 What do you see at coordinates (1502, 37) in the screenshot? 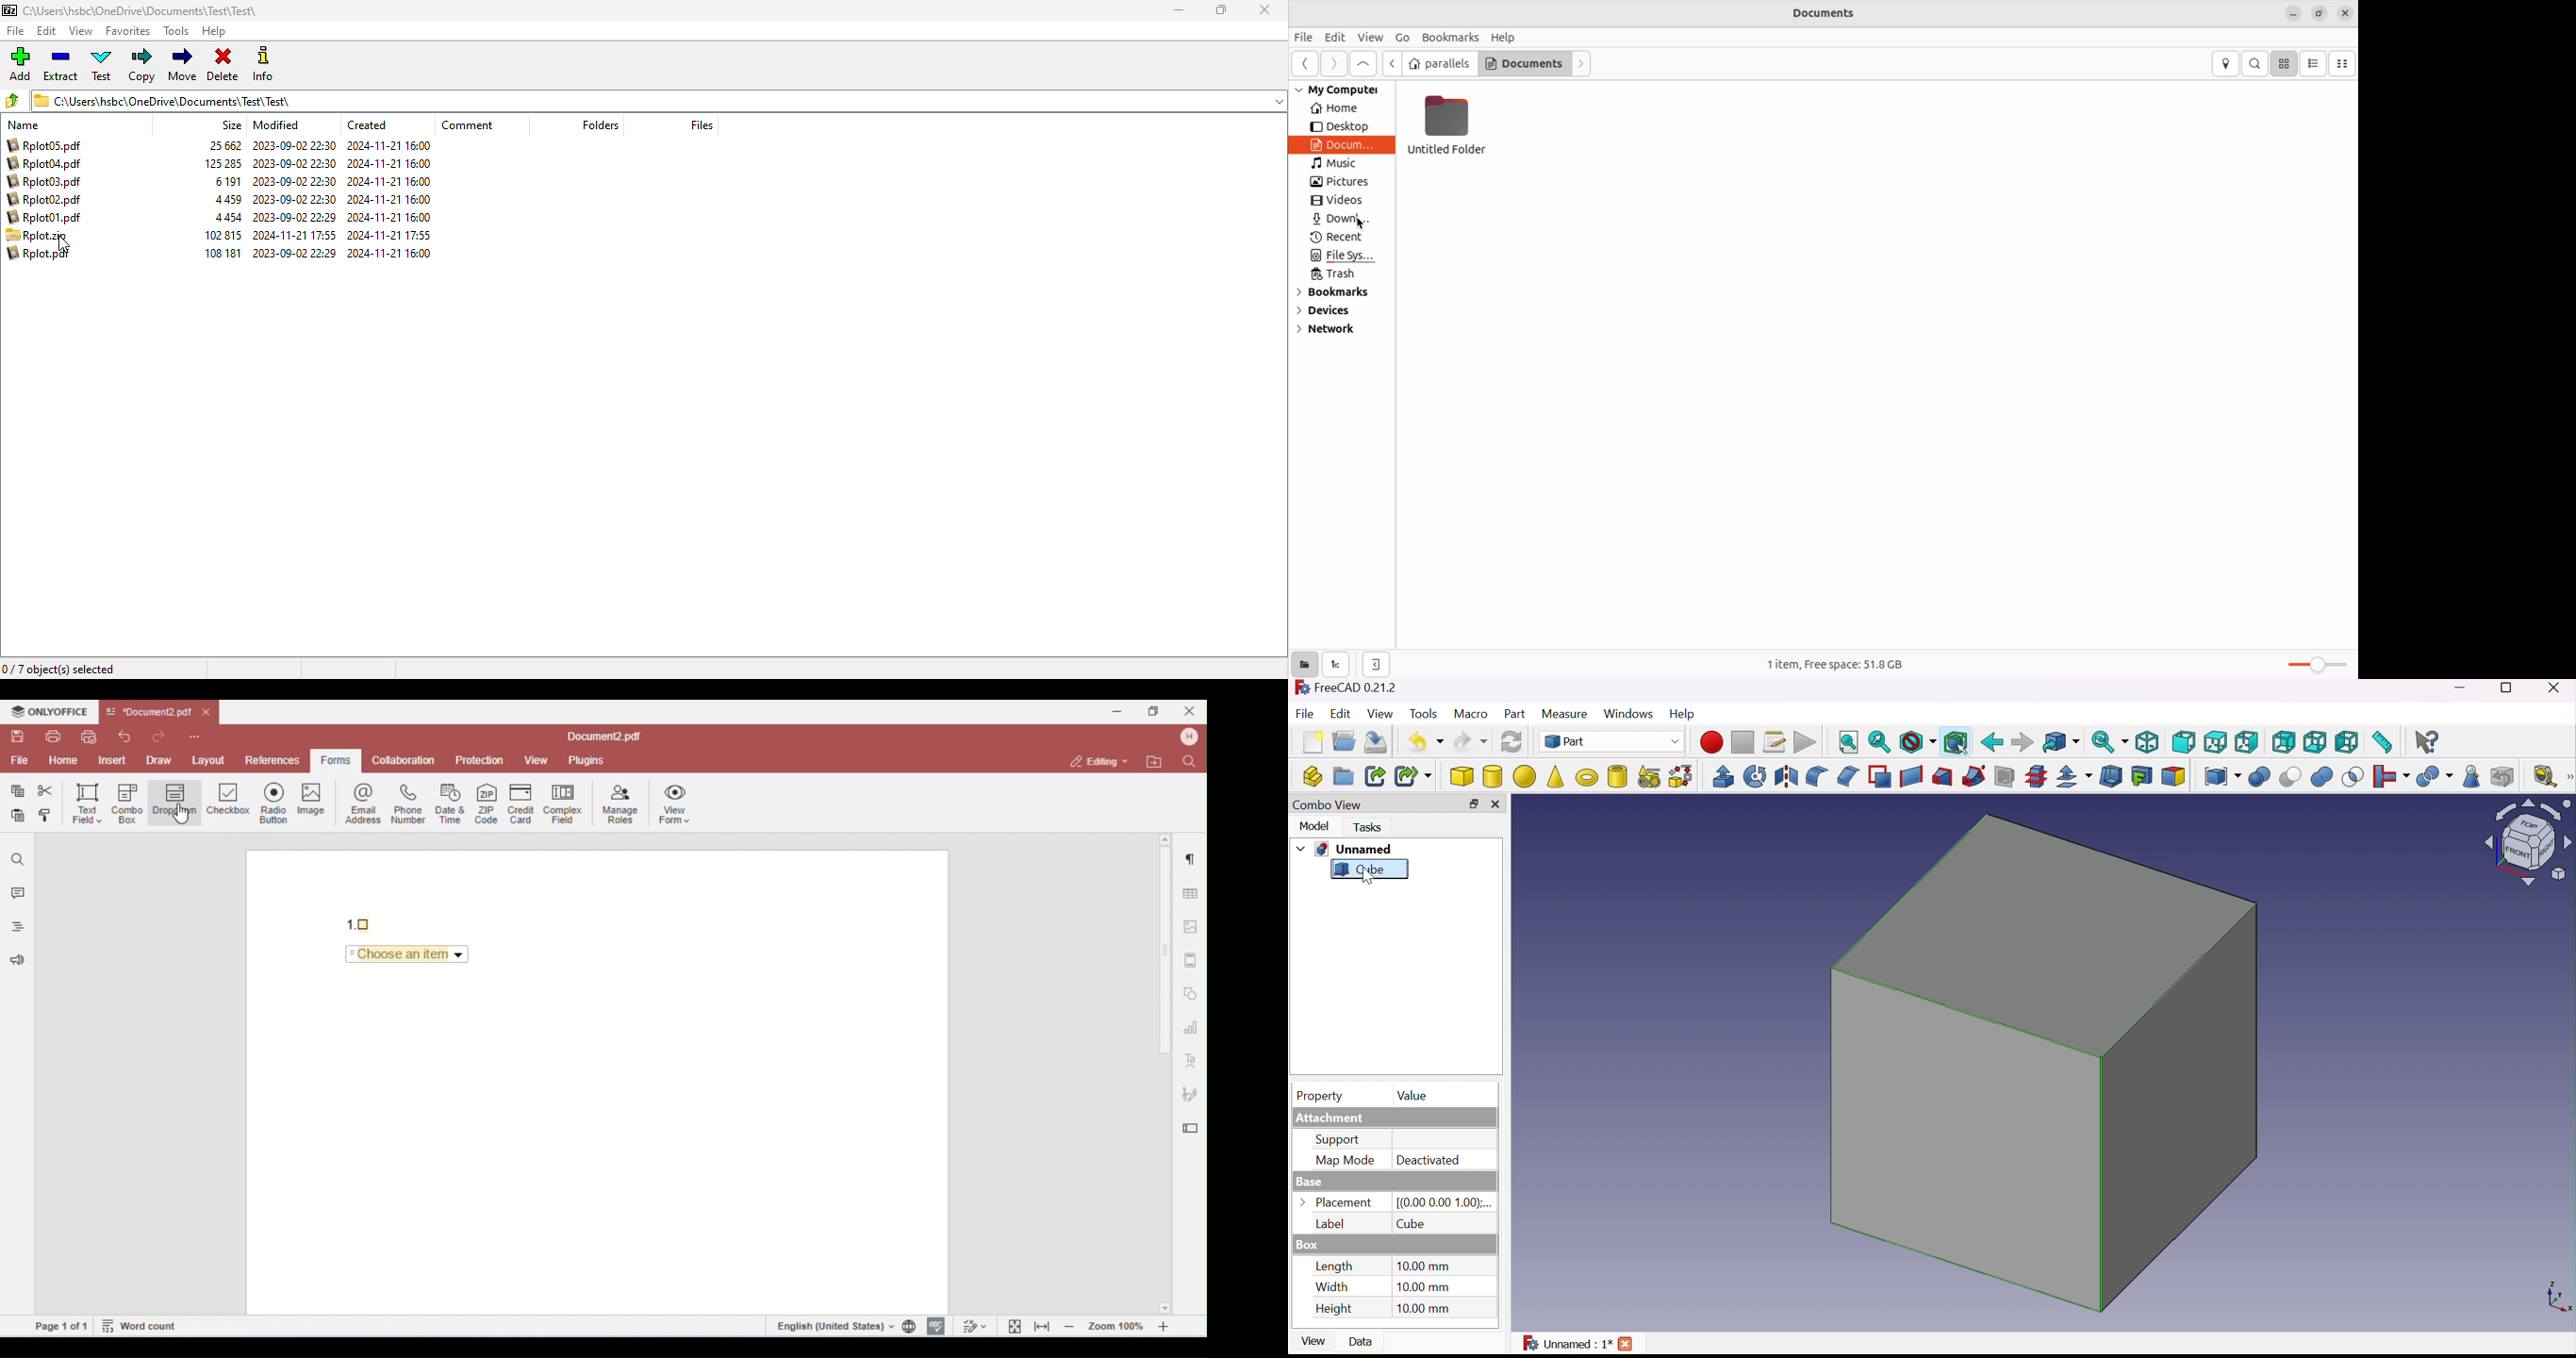
I see `help` at bounding box center [1502, 37].